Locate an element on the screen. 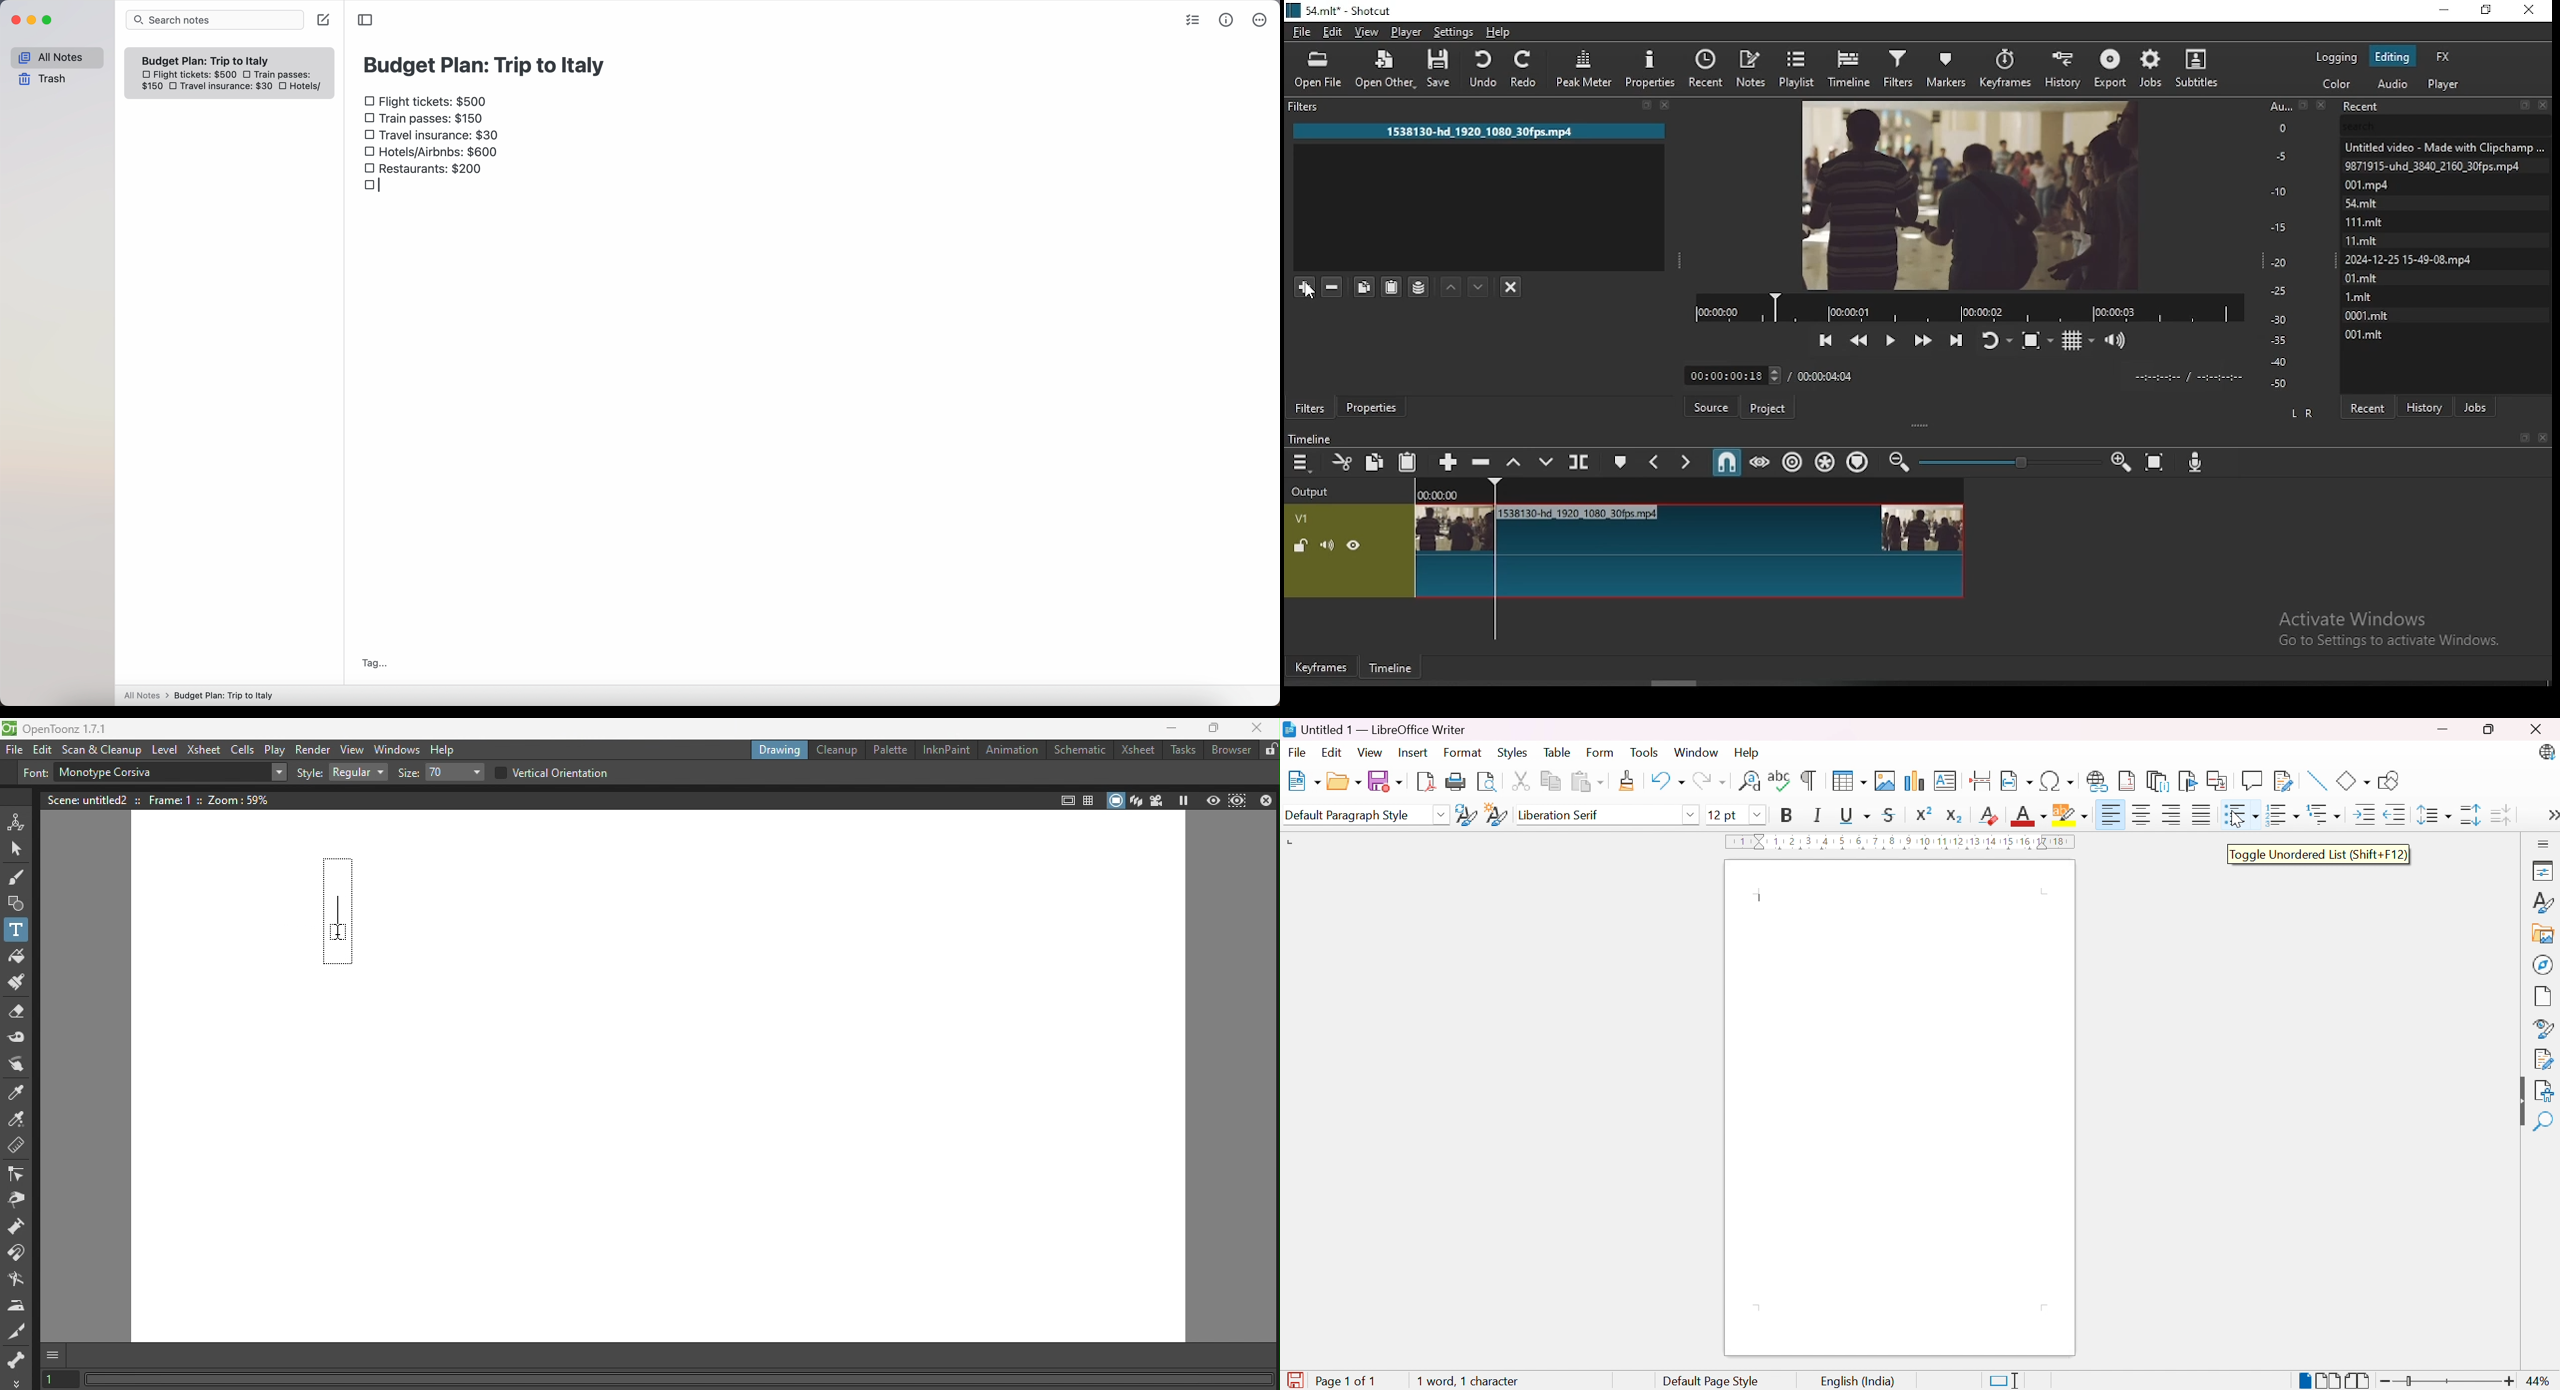 The height and width of the screenshot is (1400, 2576). cursor is located at coordinates (1310, 294).